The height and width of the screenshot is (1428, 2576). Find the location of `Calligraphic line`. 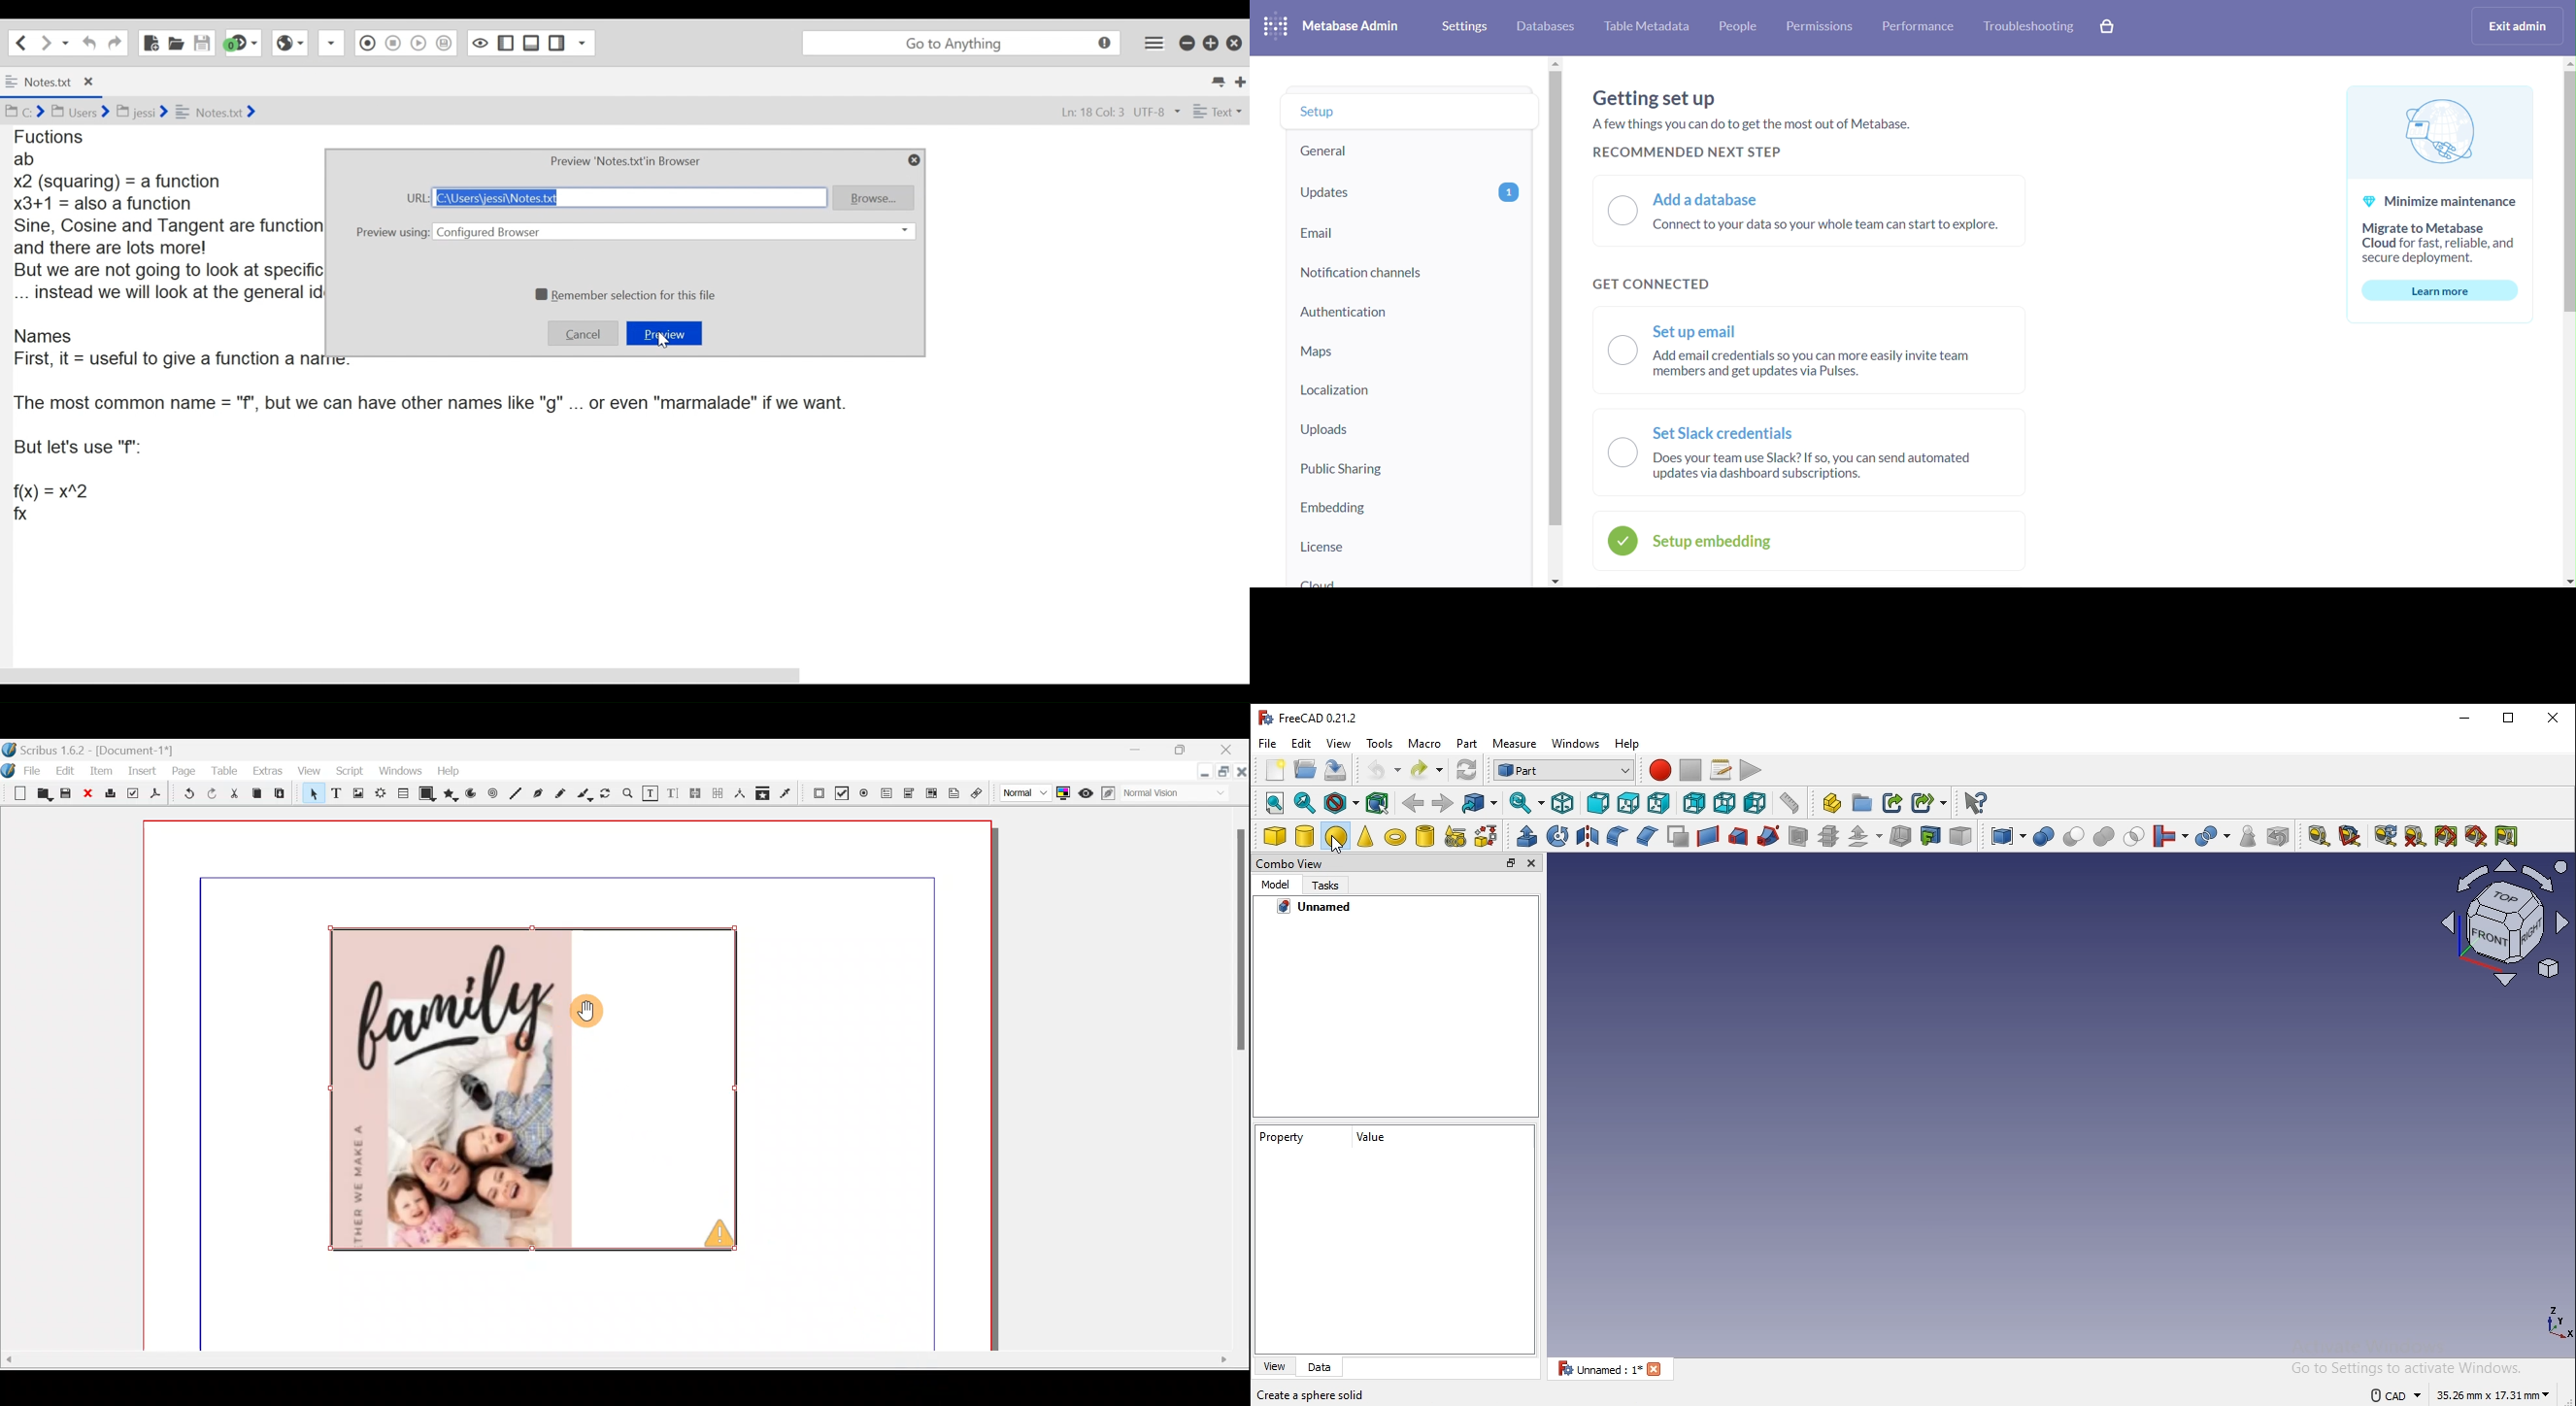

Calligraphic line is located at coordinates (585, 795).